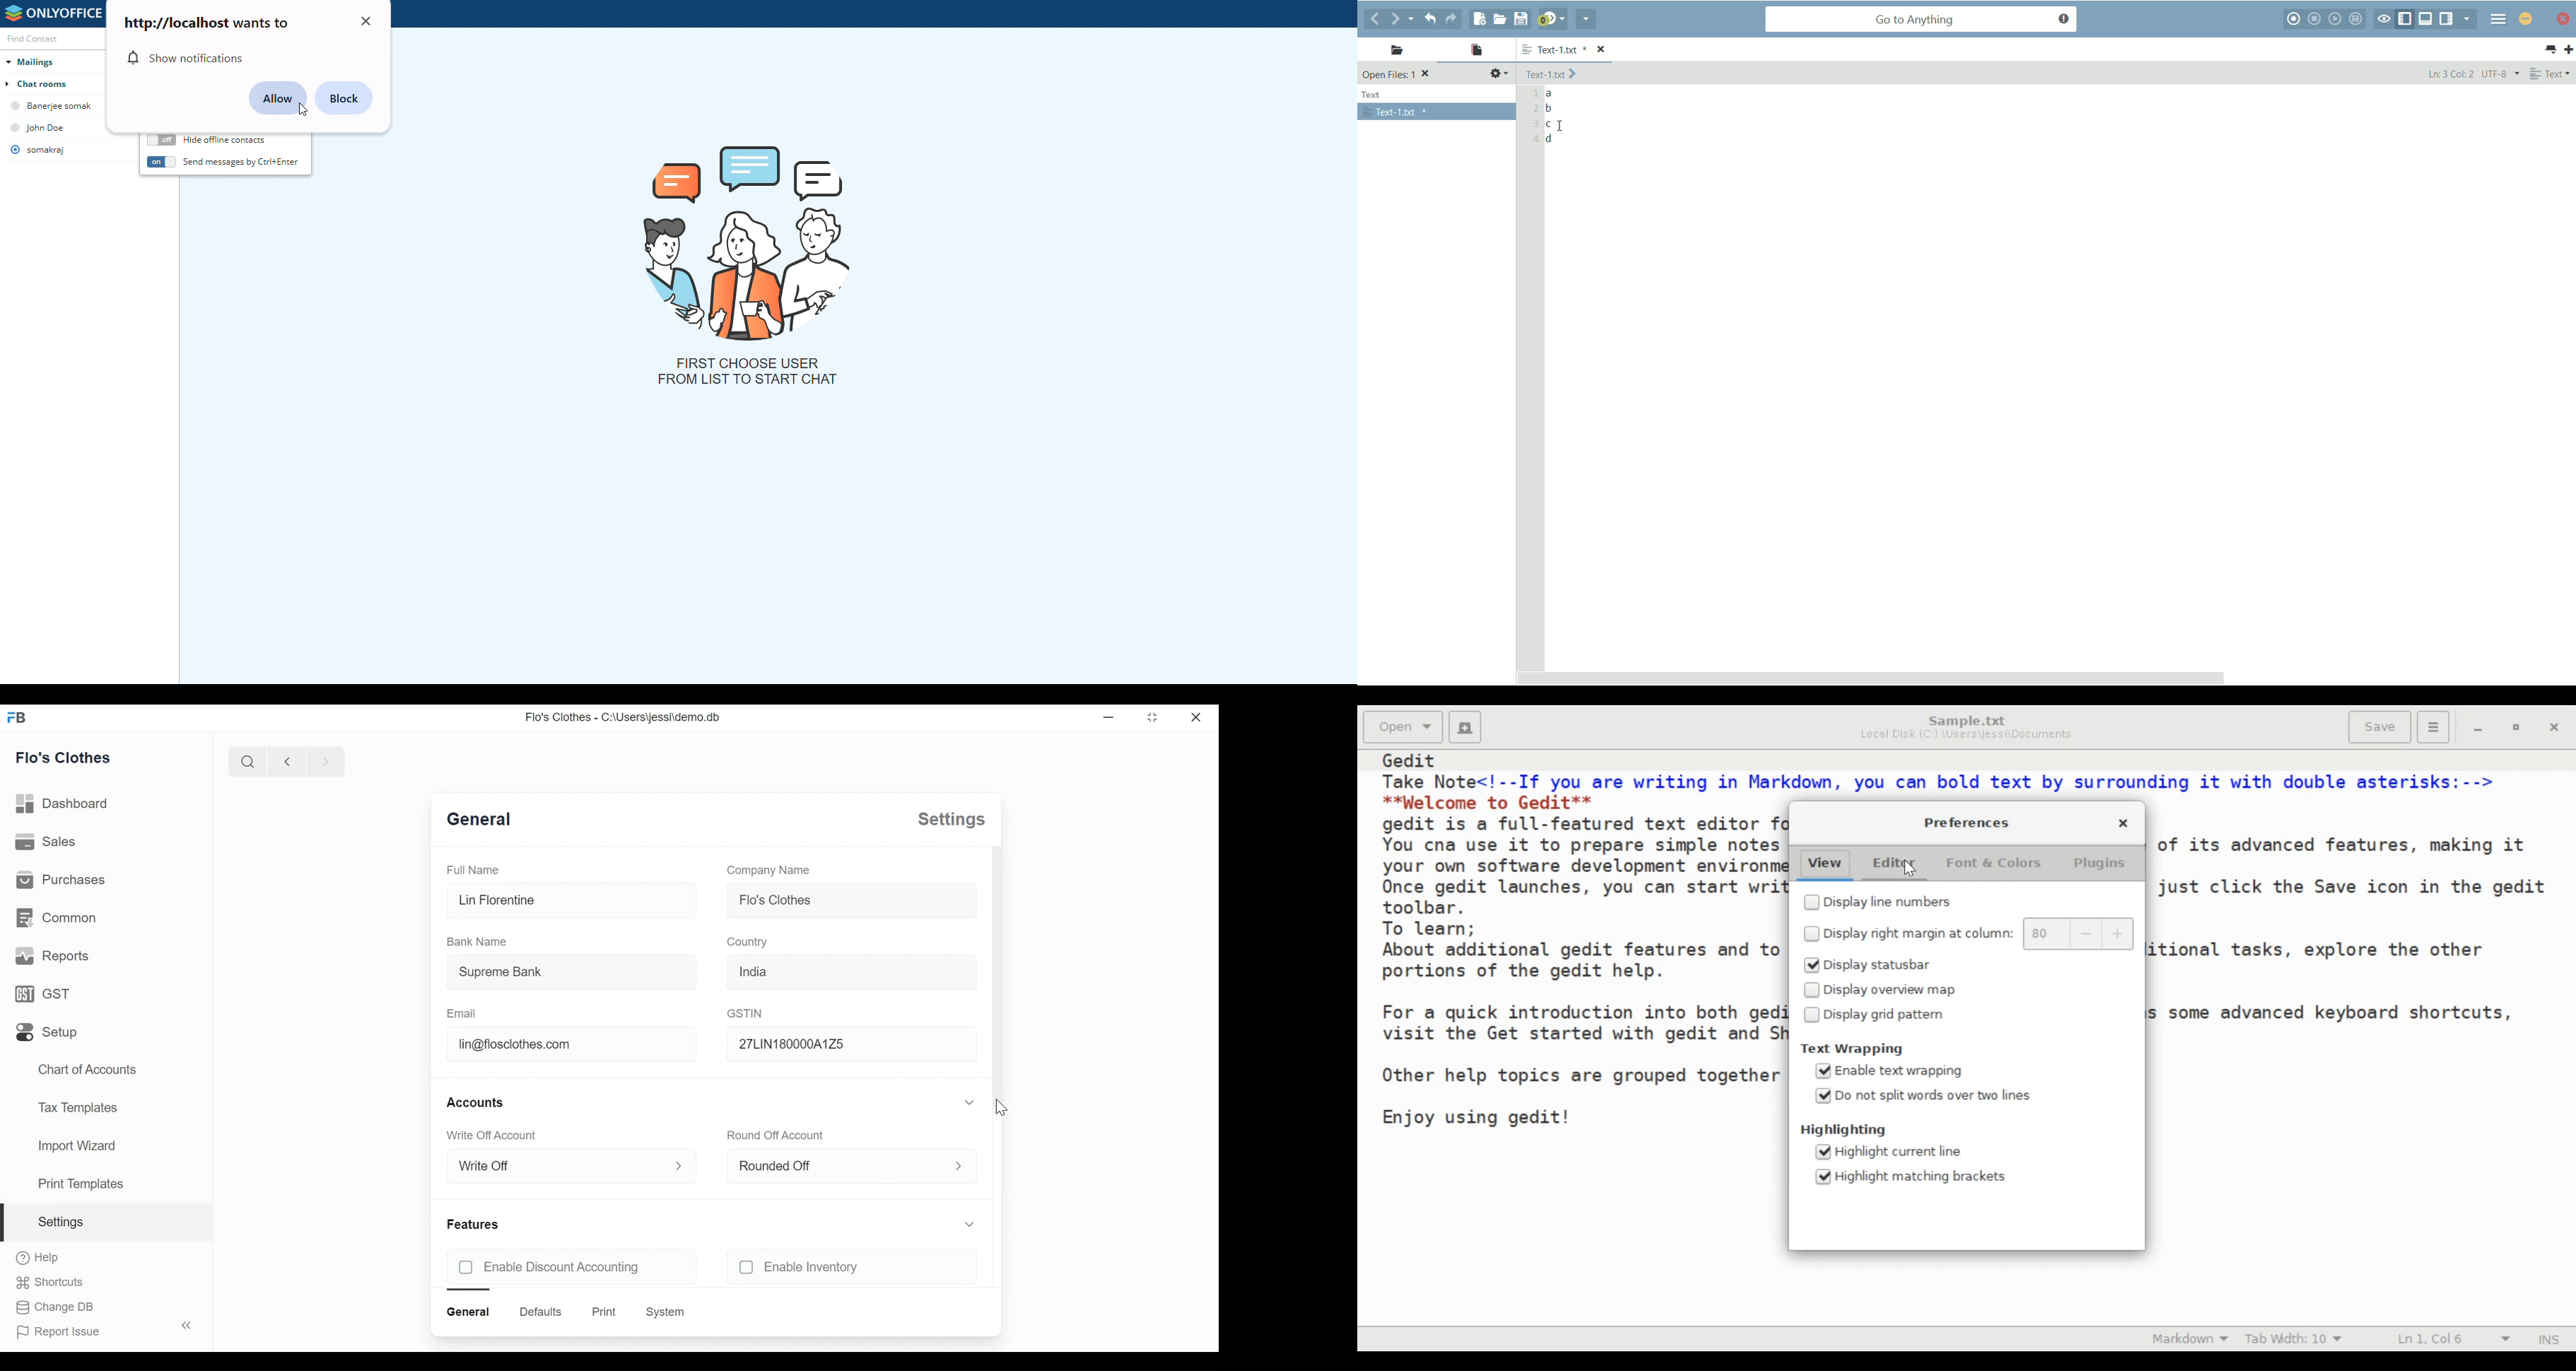 This screenshot has height=1372, width=2576. What do you see at coordinates (102, 1329) in the screenshot?
I see `Report Issue` at bounding box center [102, 1329].